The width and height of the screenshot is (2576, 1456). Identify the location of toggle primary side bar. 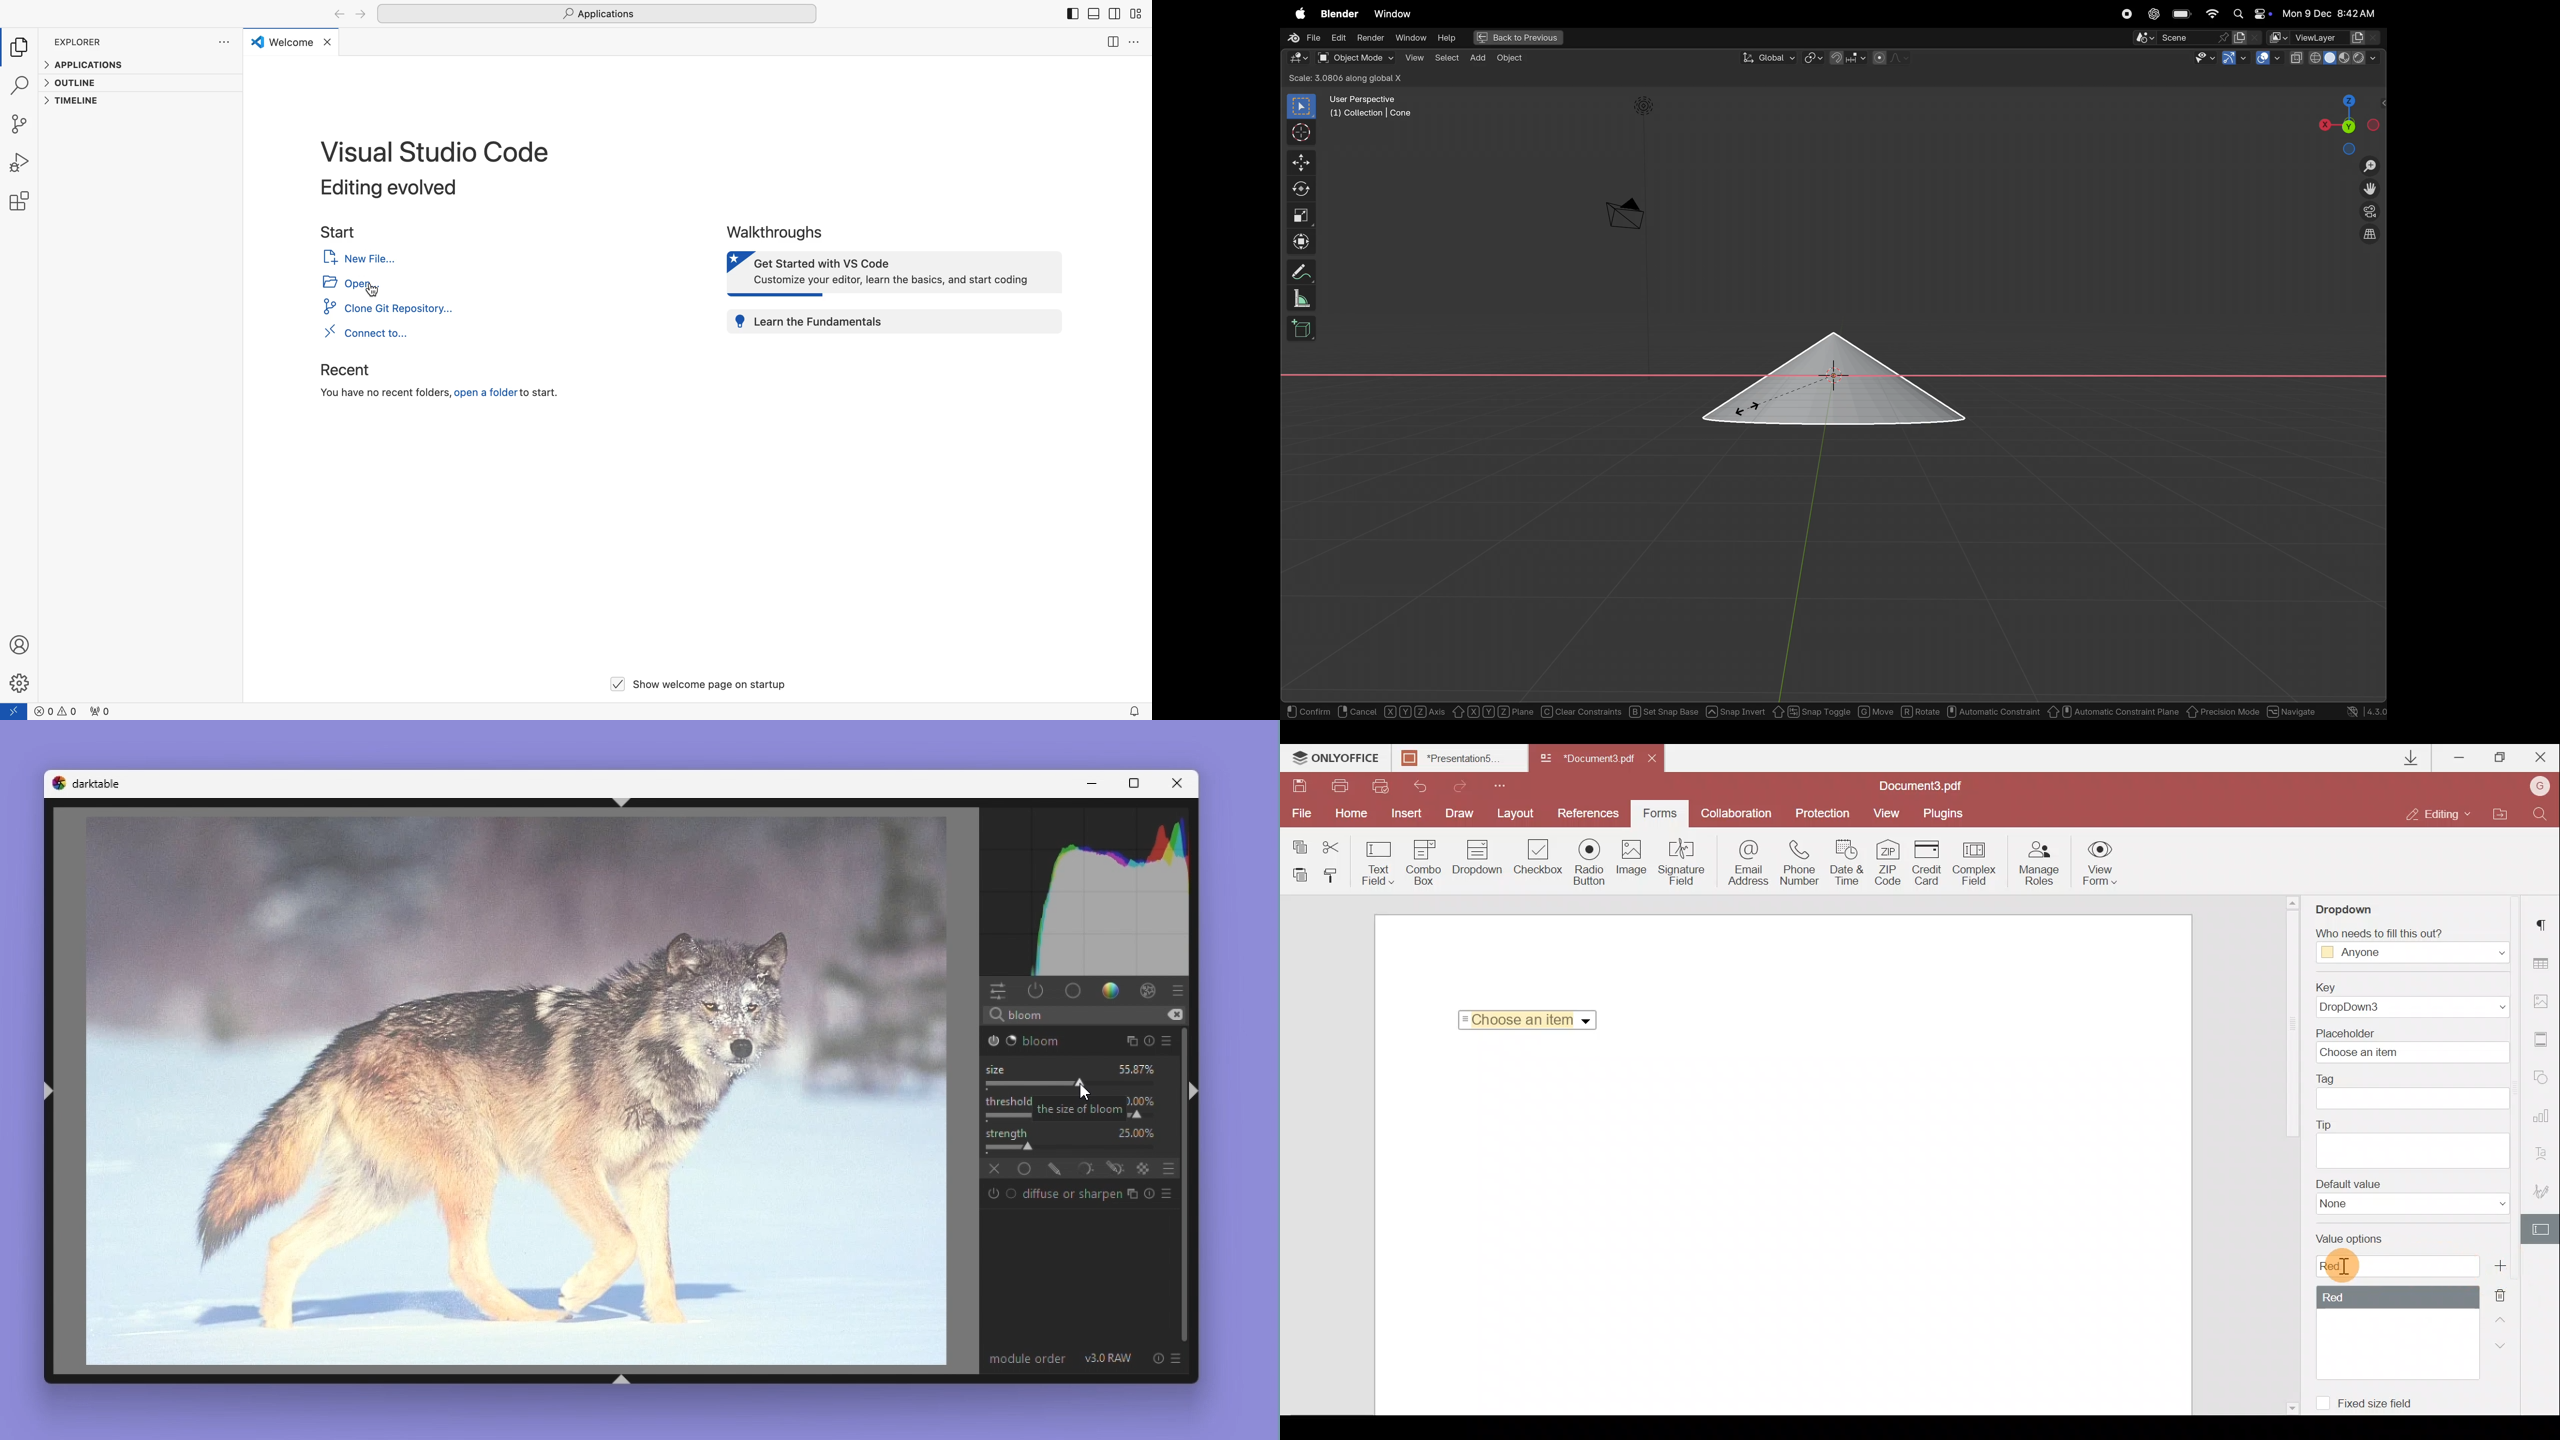
(1073, 15).